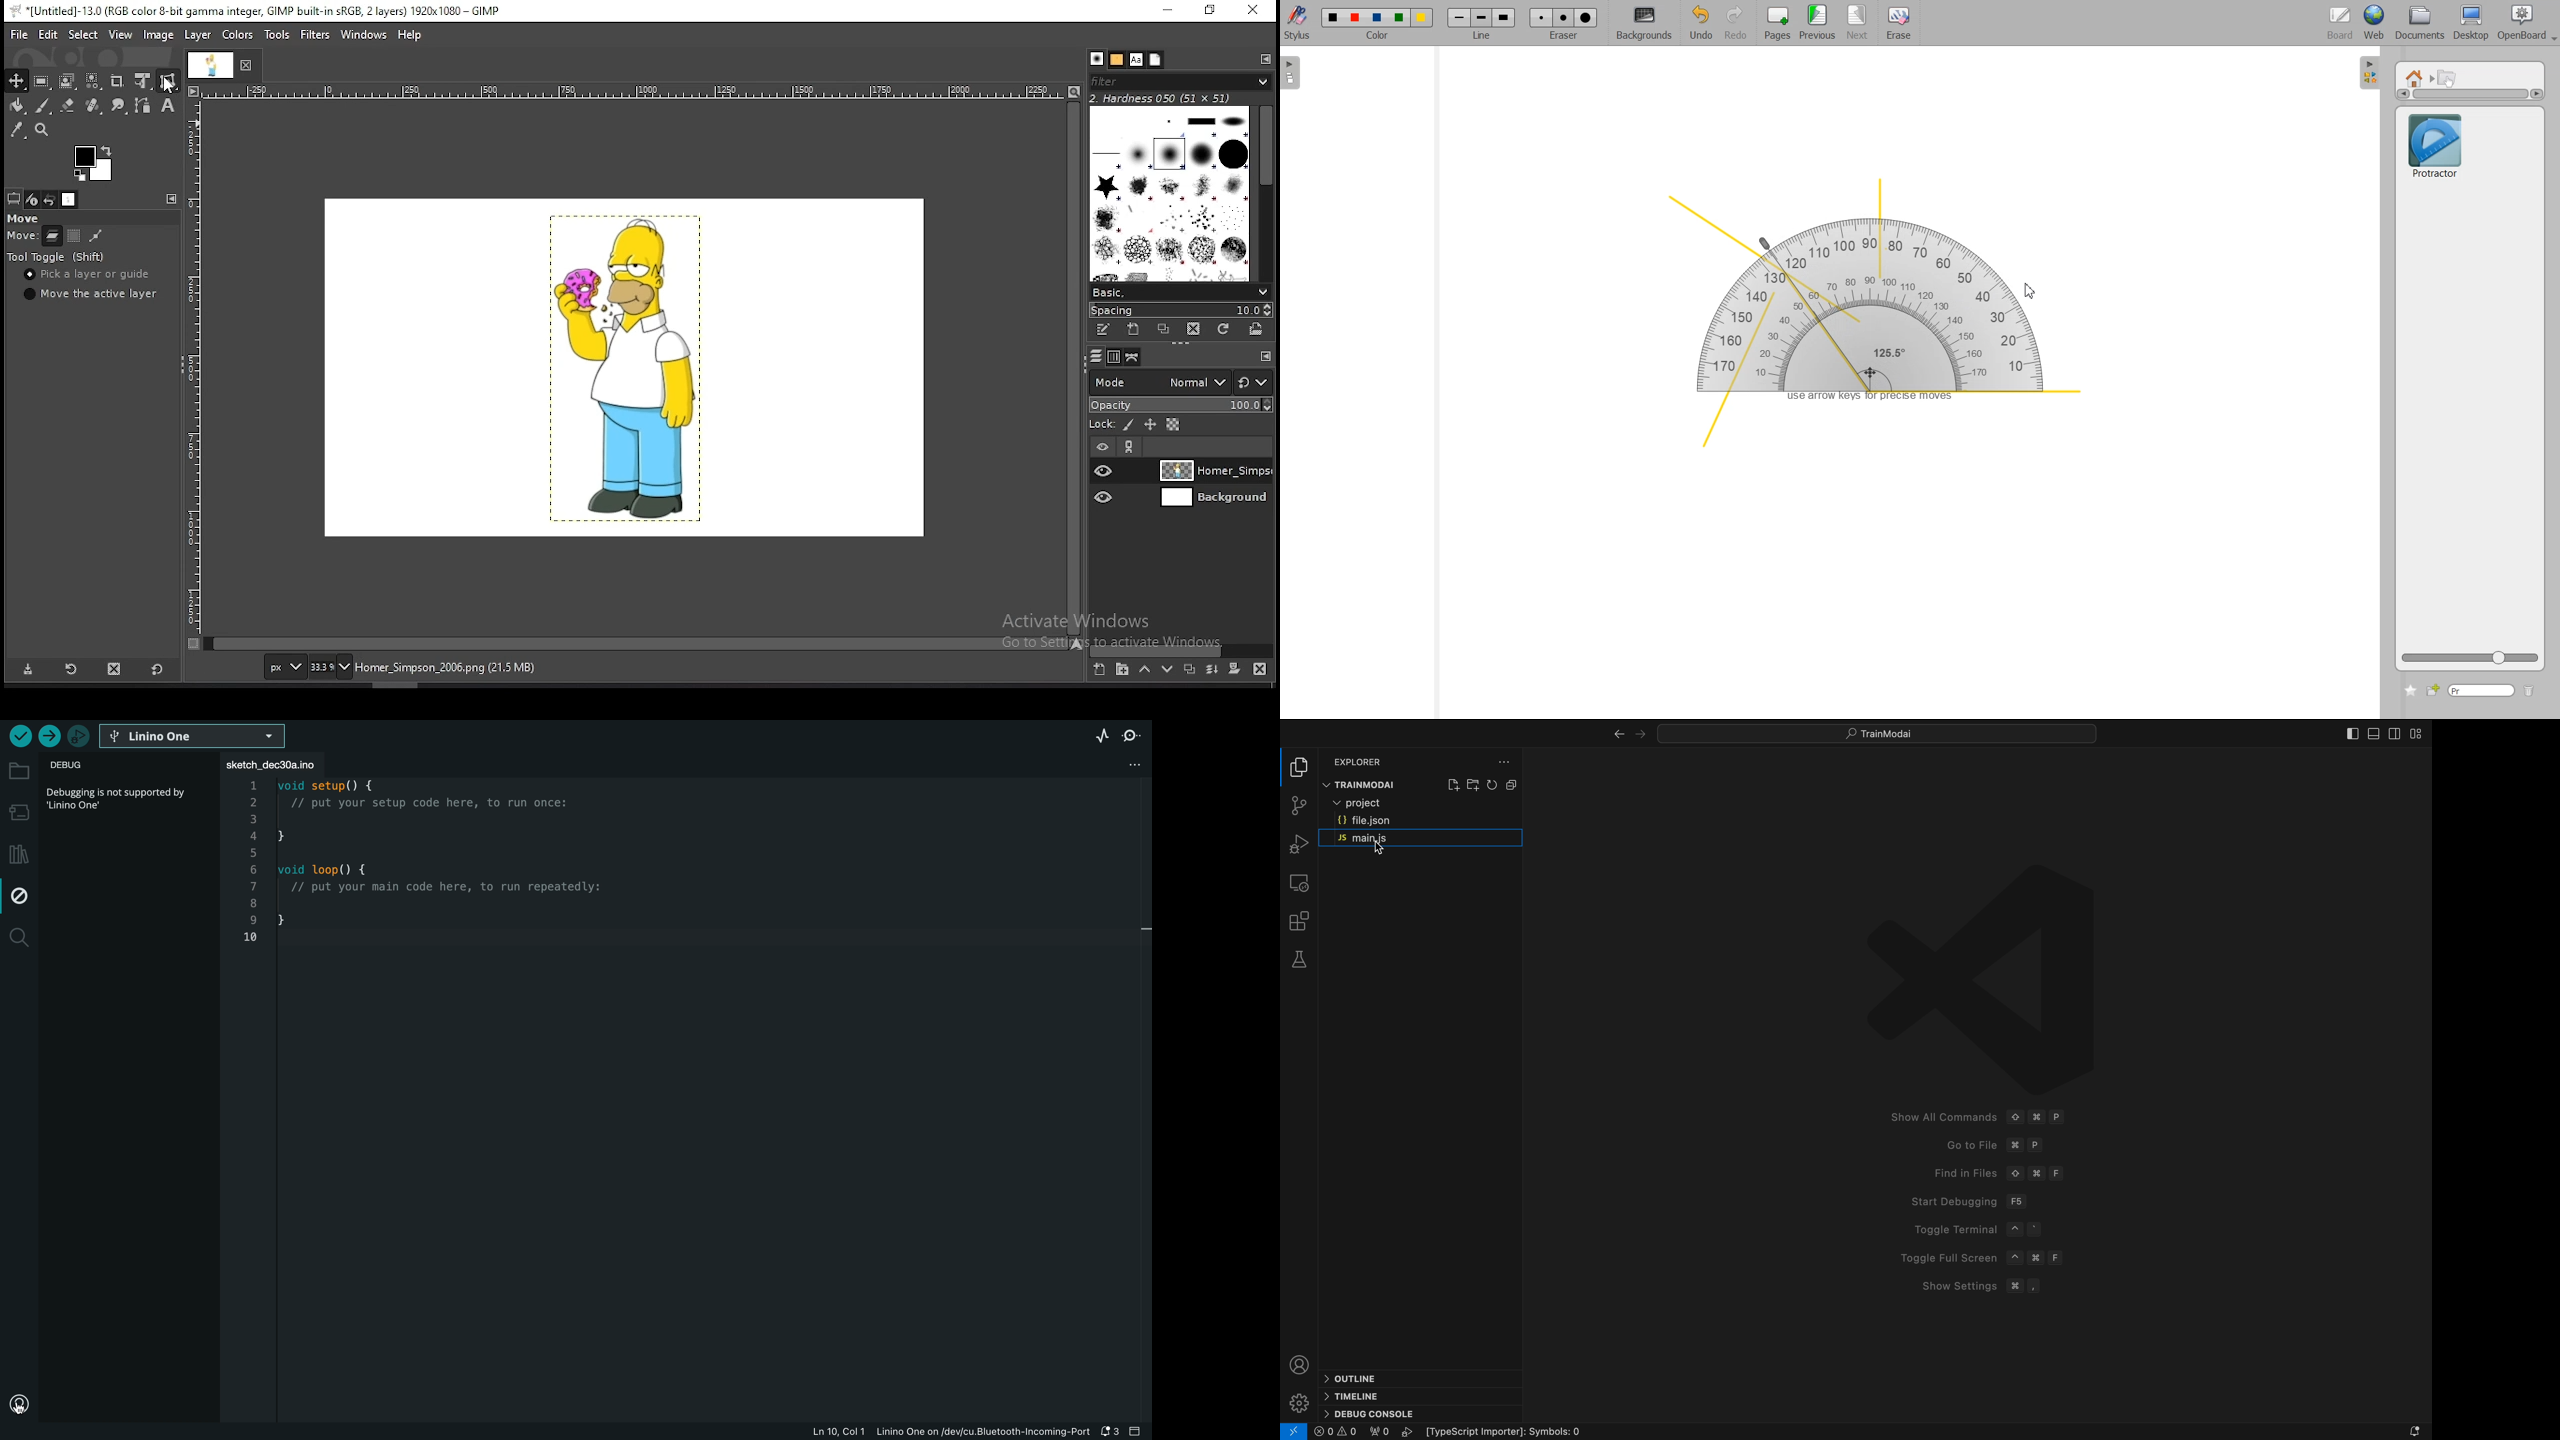  I want to click on Undo, so click(1698, 24).